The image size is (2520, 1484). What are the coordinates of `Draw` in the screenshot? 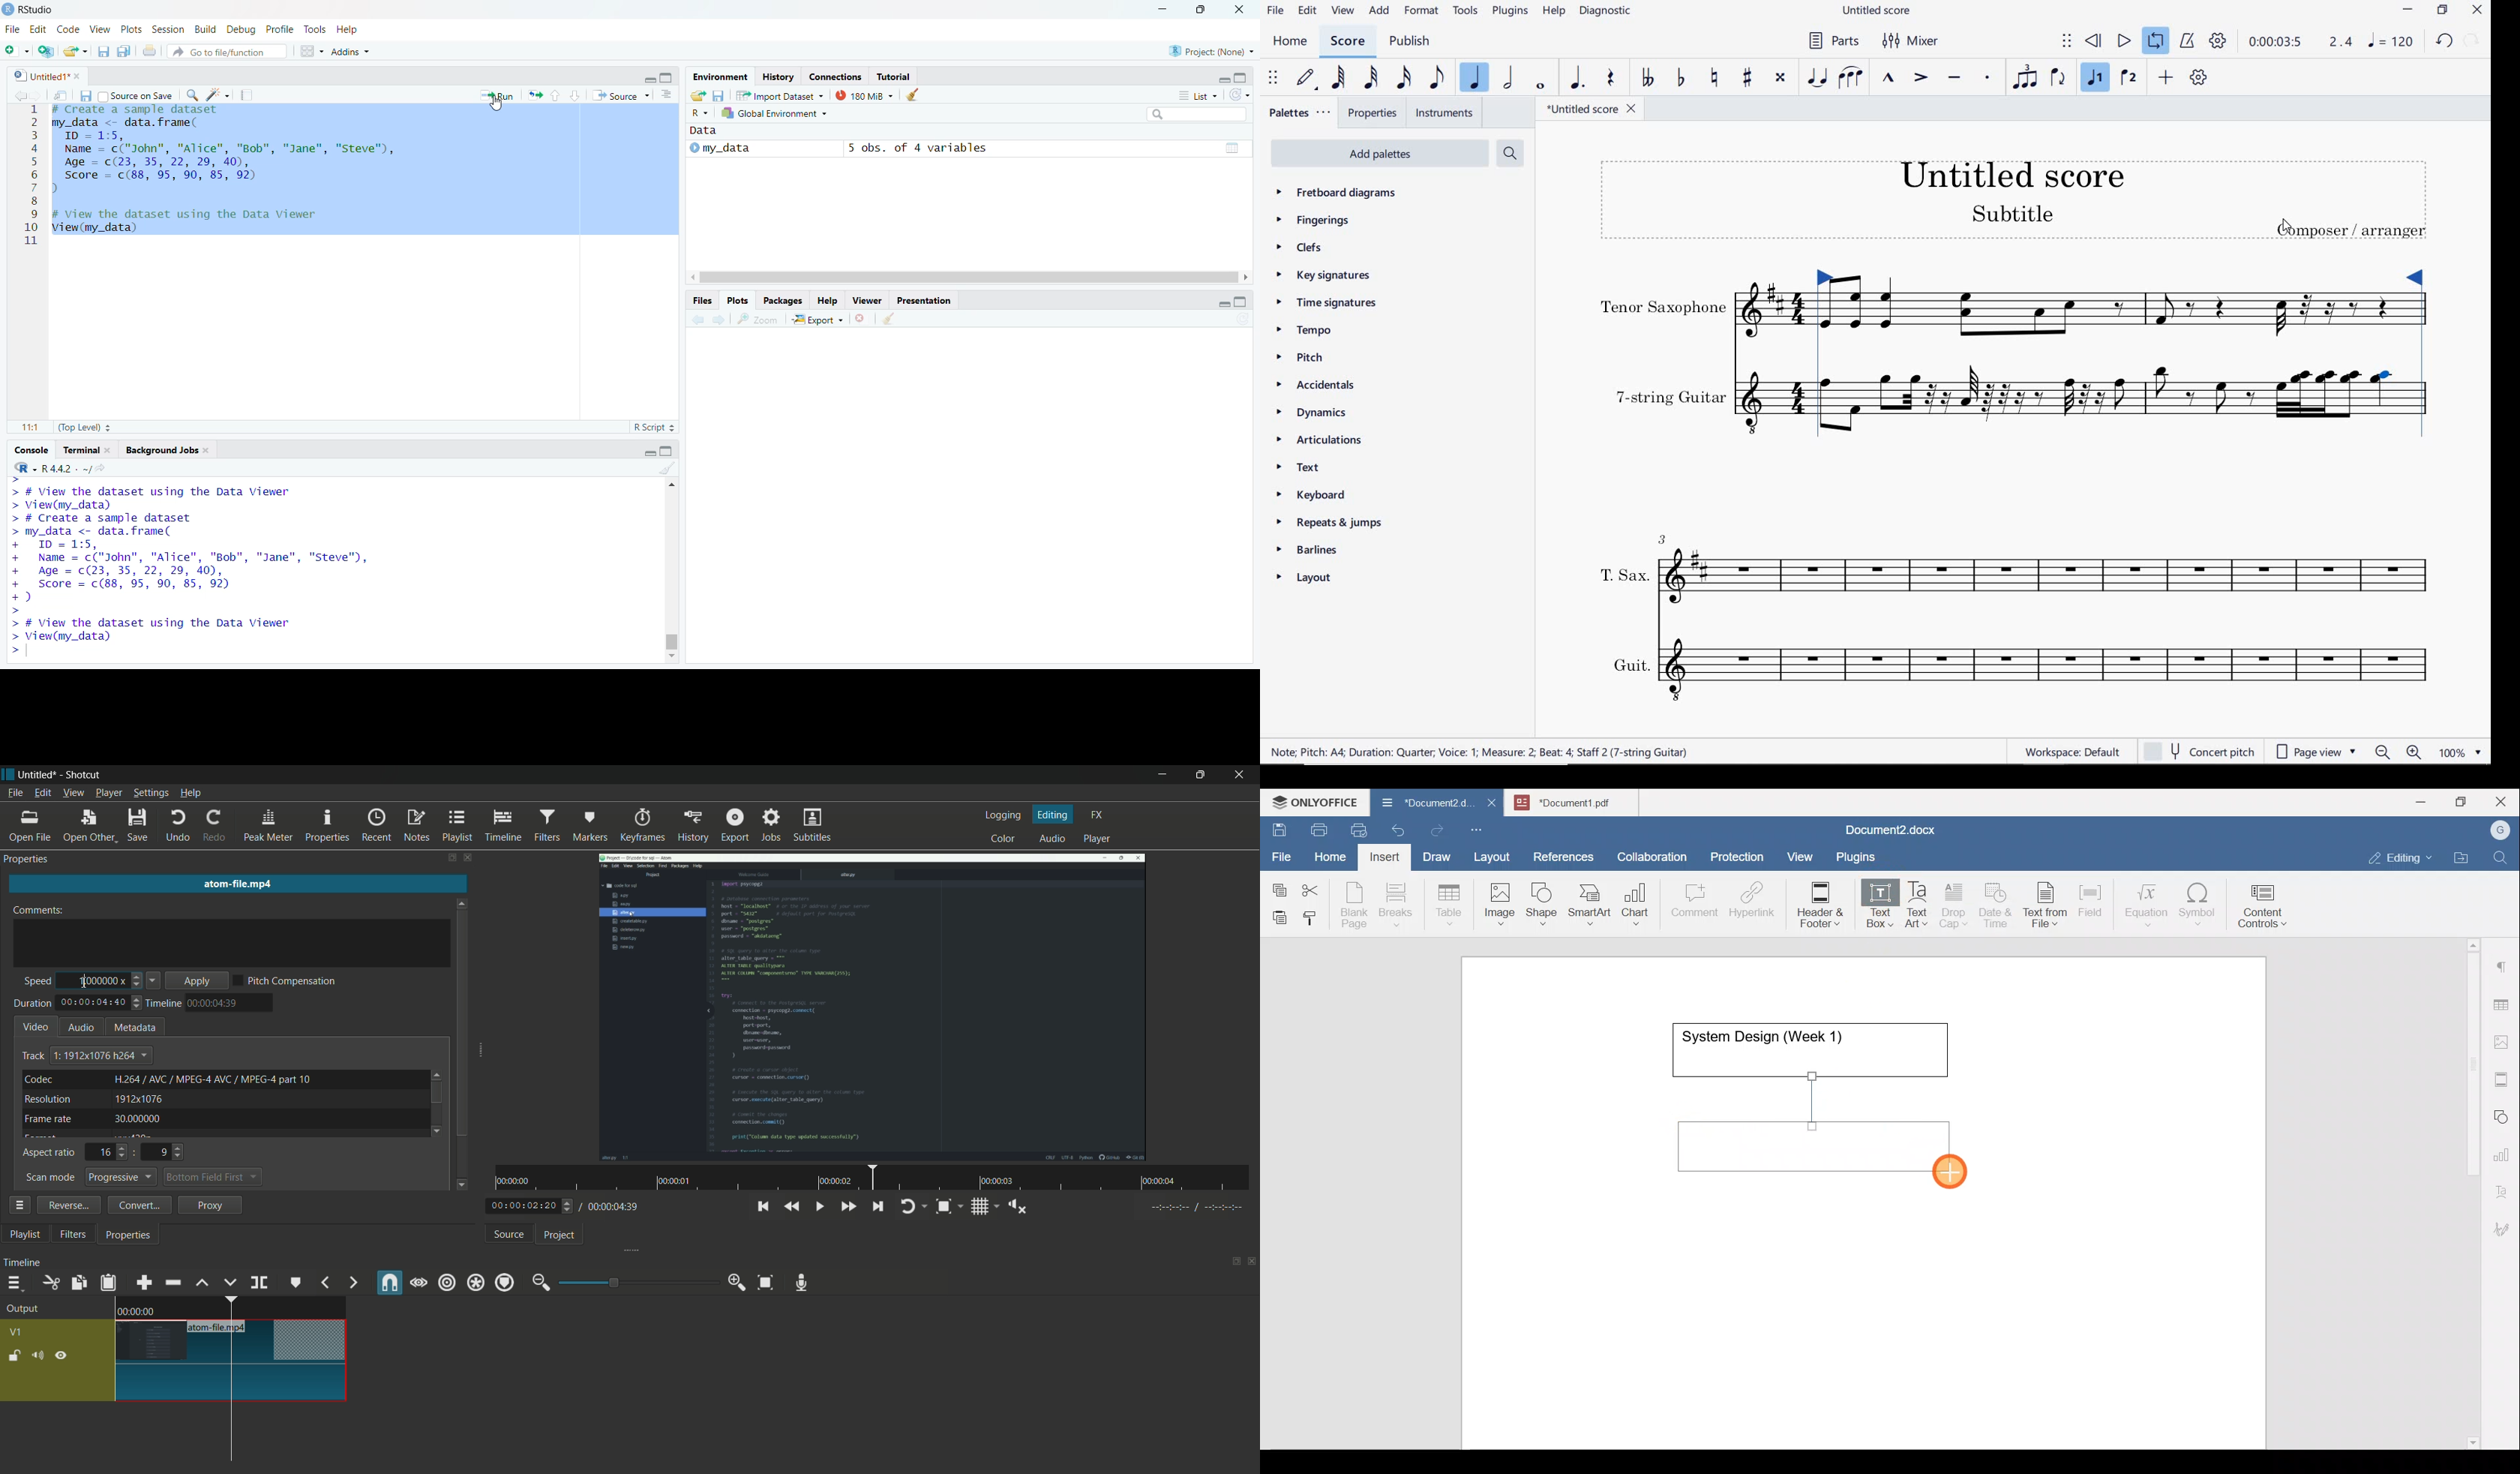 It's located at (1435, 854).